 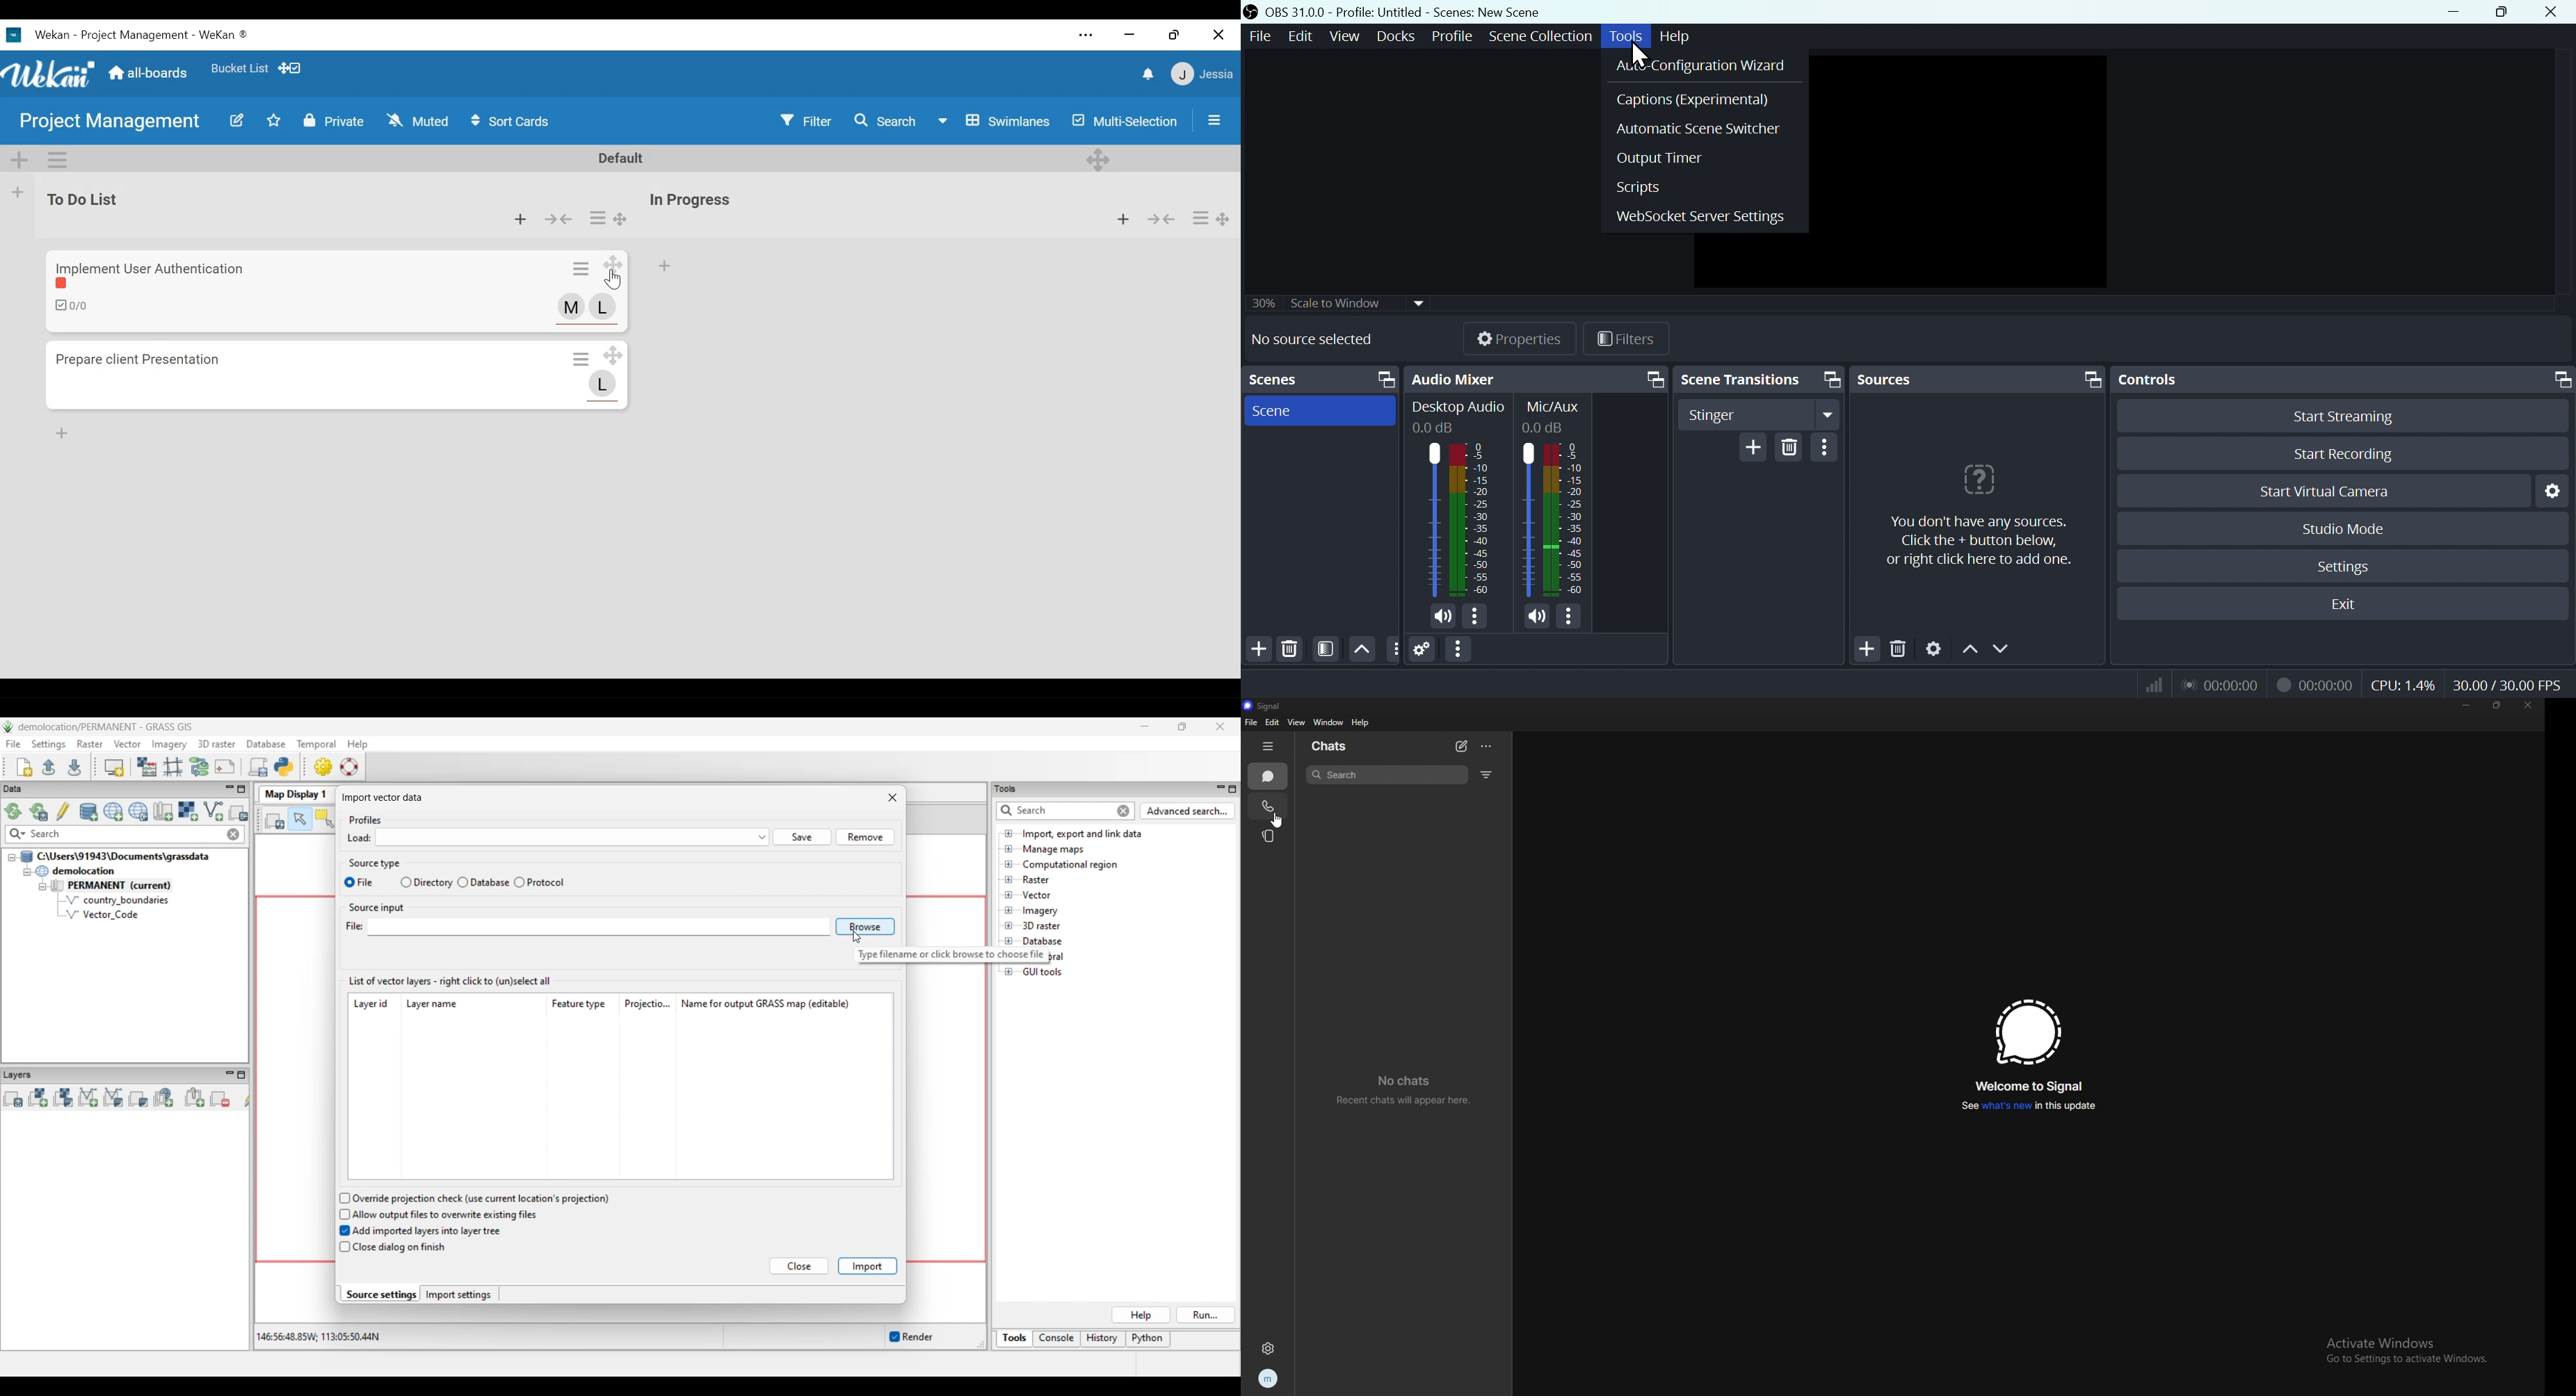 What do you see at coordinates (1977, 478) in the screenshot?
I see `icon` at bounding box center [1977, 478].